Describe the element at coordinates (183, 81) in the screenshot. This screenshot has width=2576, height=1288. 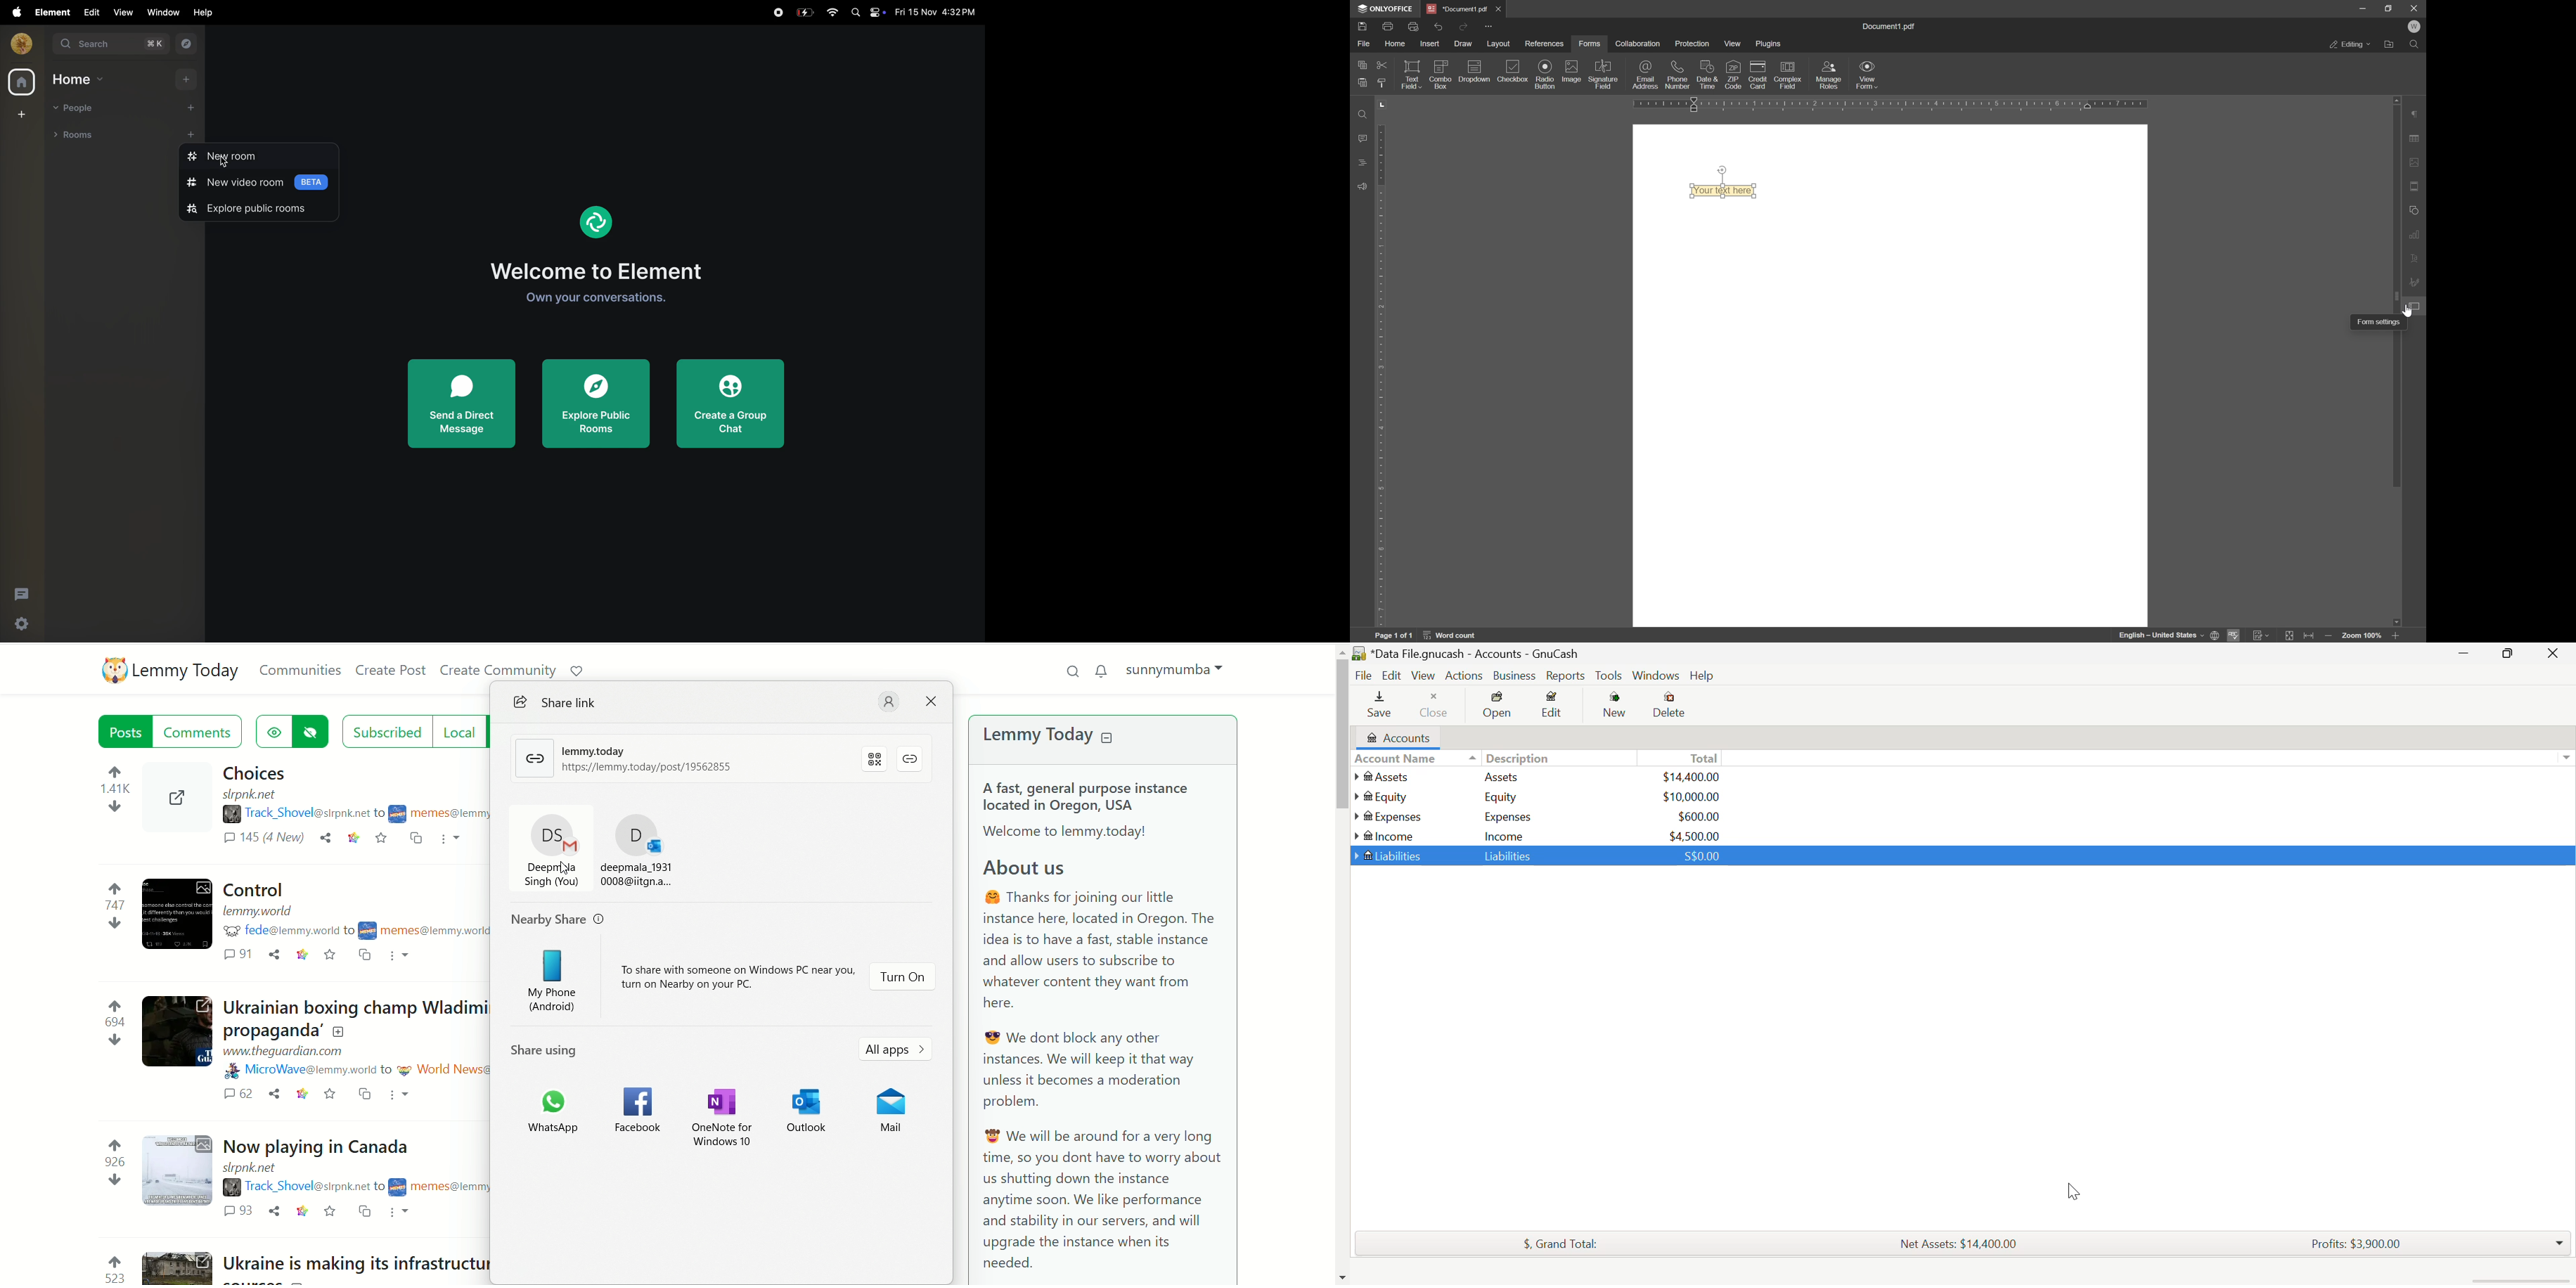
I see `add` at that location.